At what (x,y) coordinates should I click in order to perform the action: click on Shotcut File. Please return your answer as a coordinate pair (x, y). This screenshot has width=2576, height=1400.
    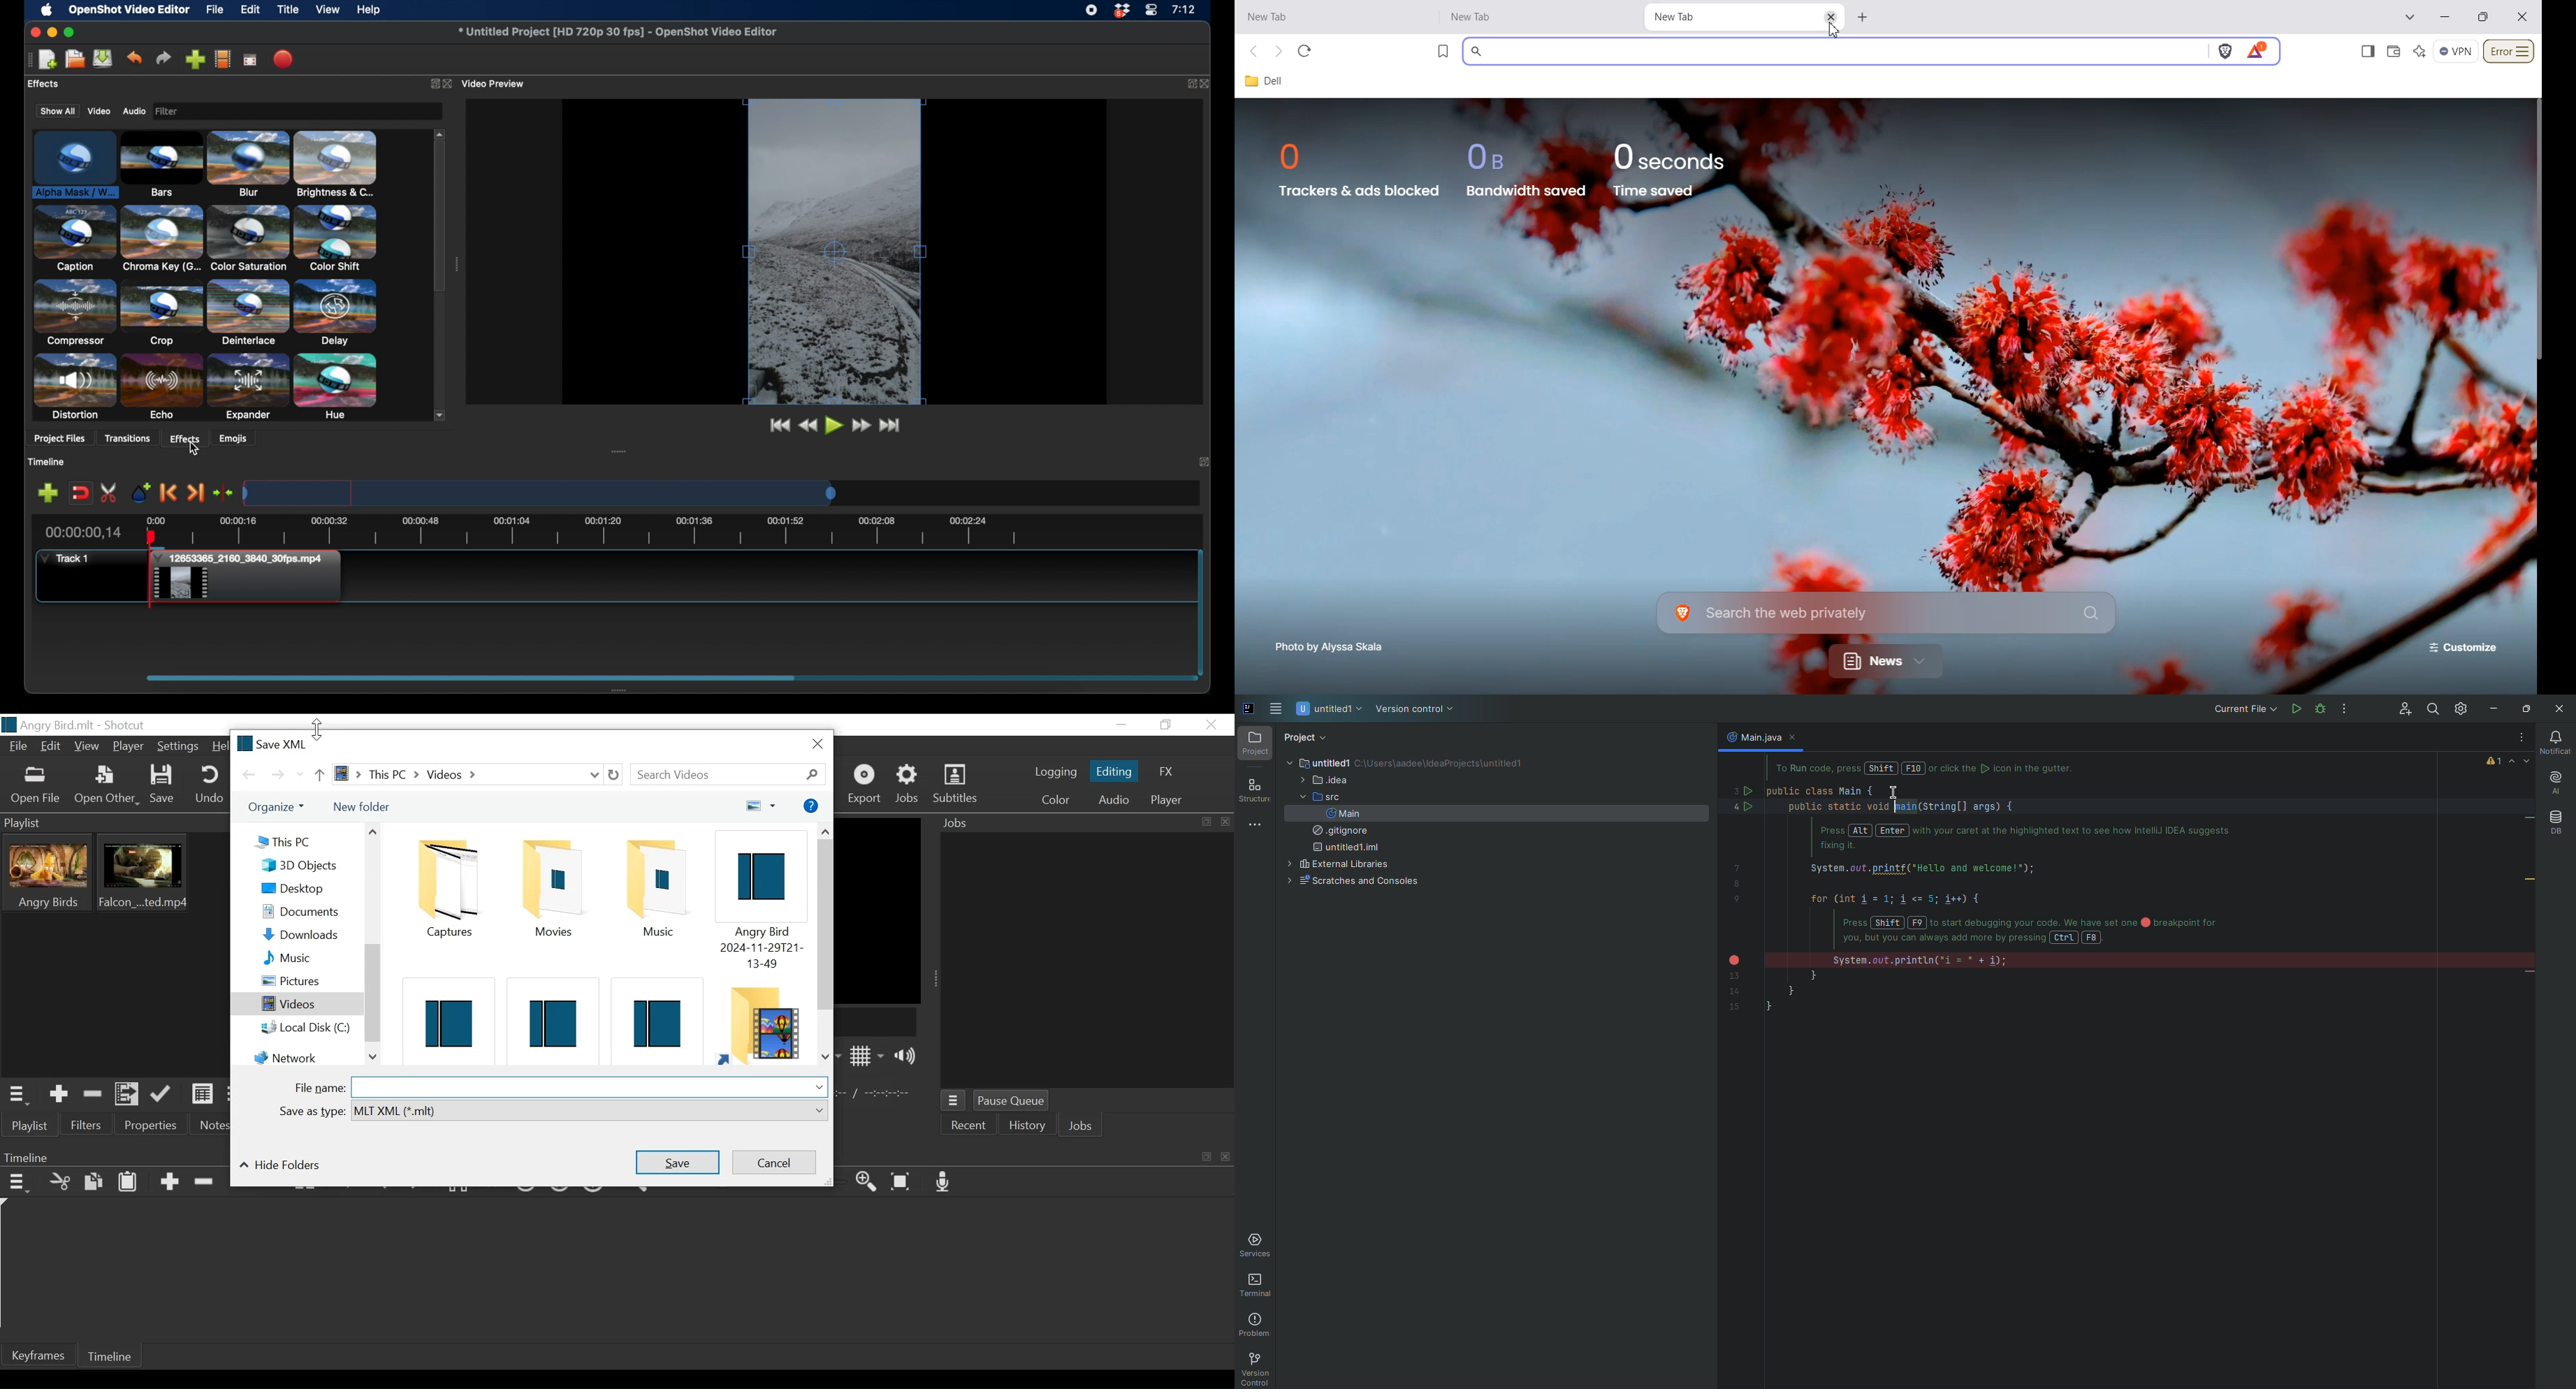
    Looking at the image, I should click on (549, 1017).